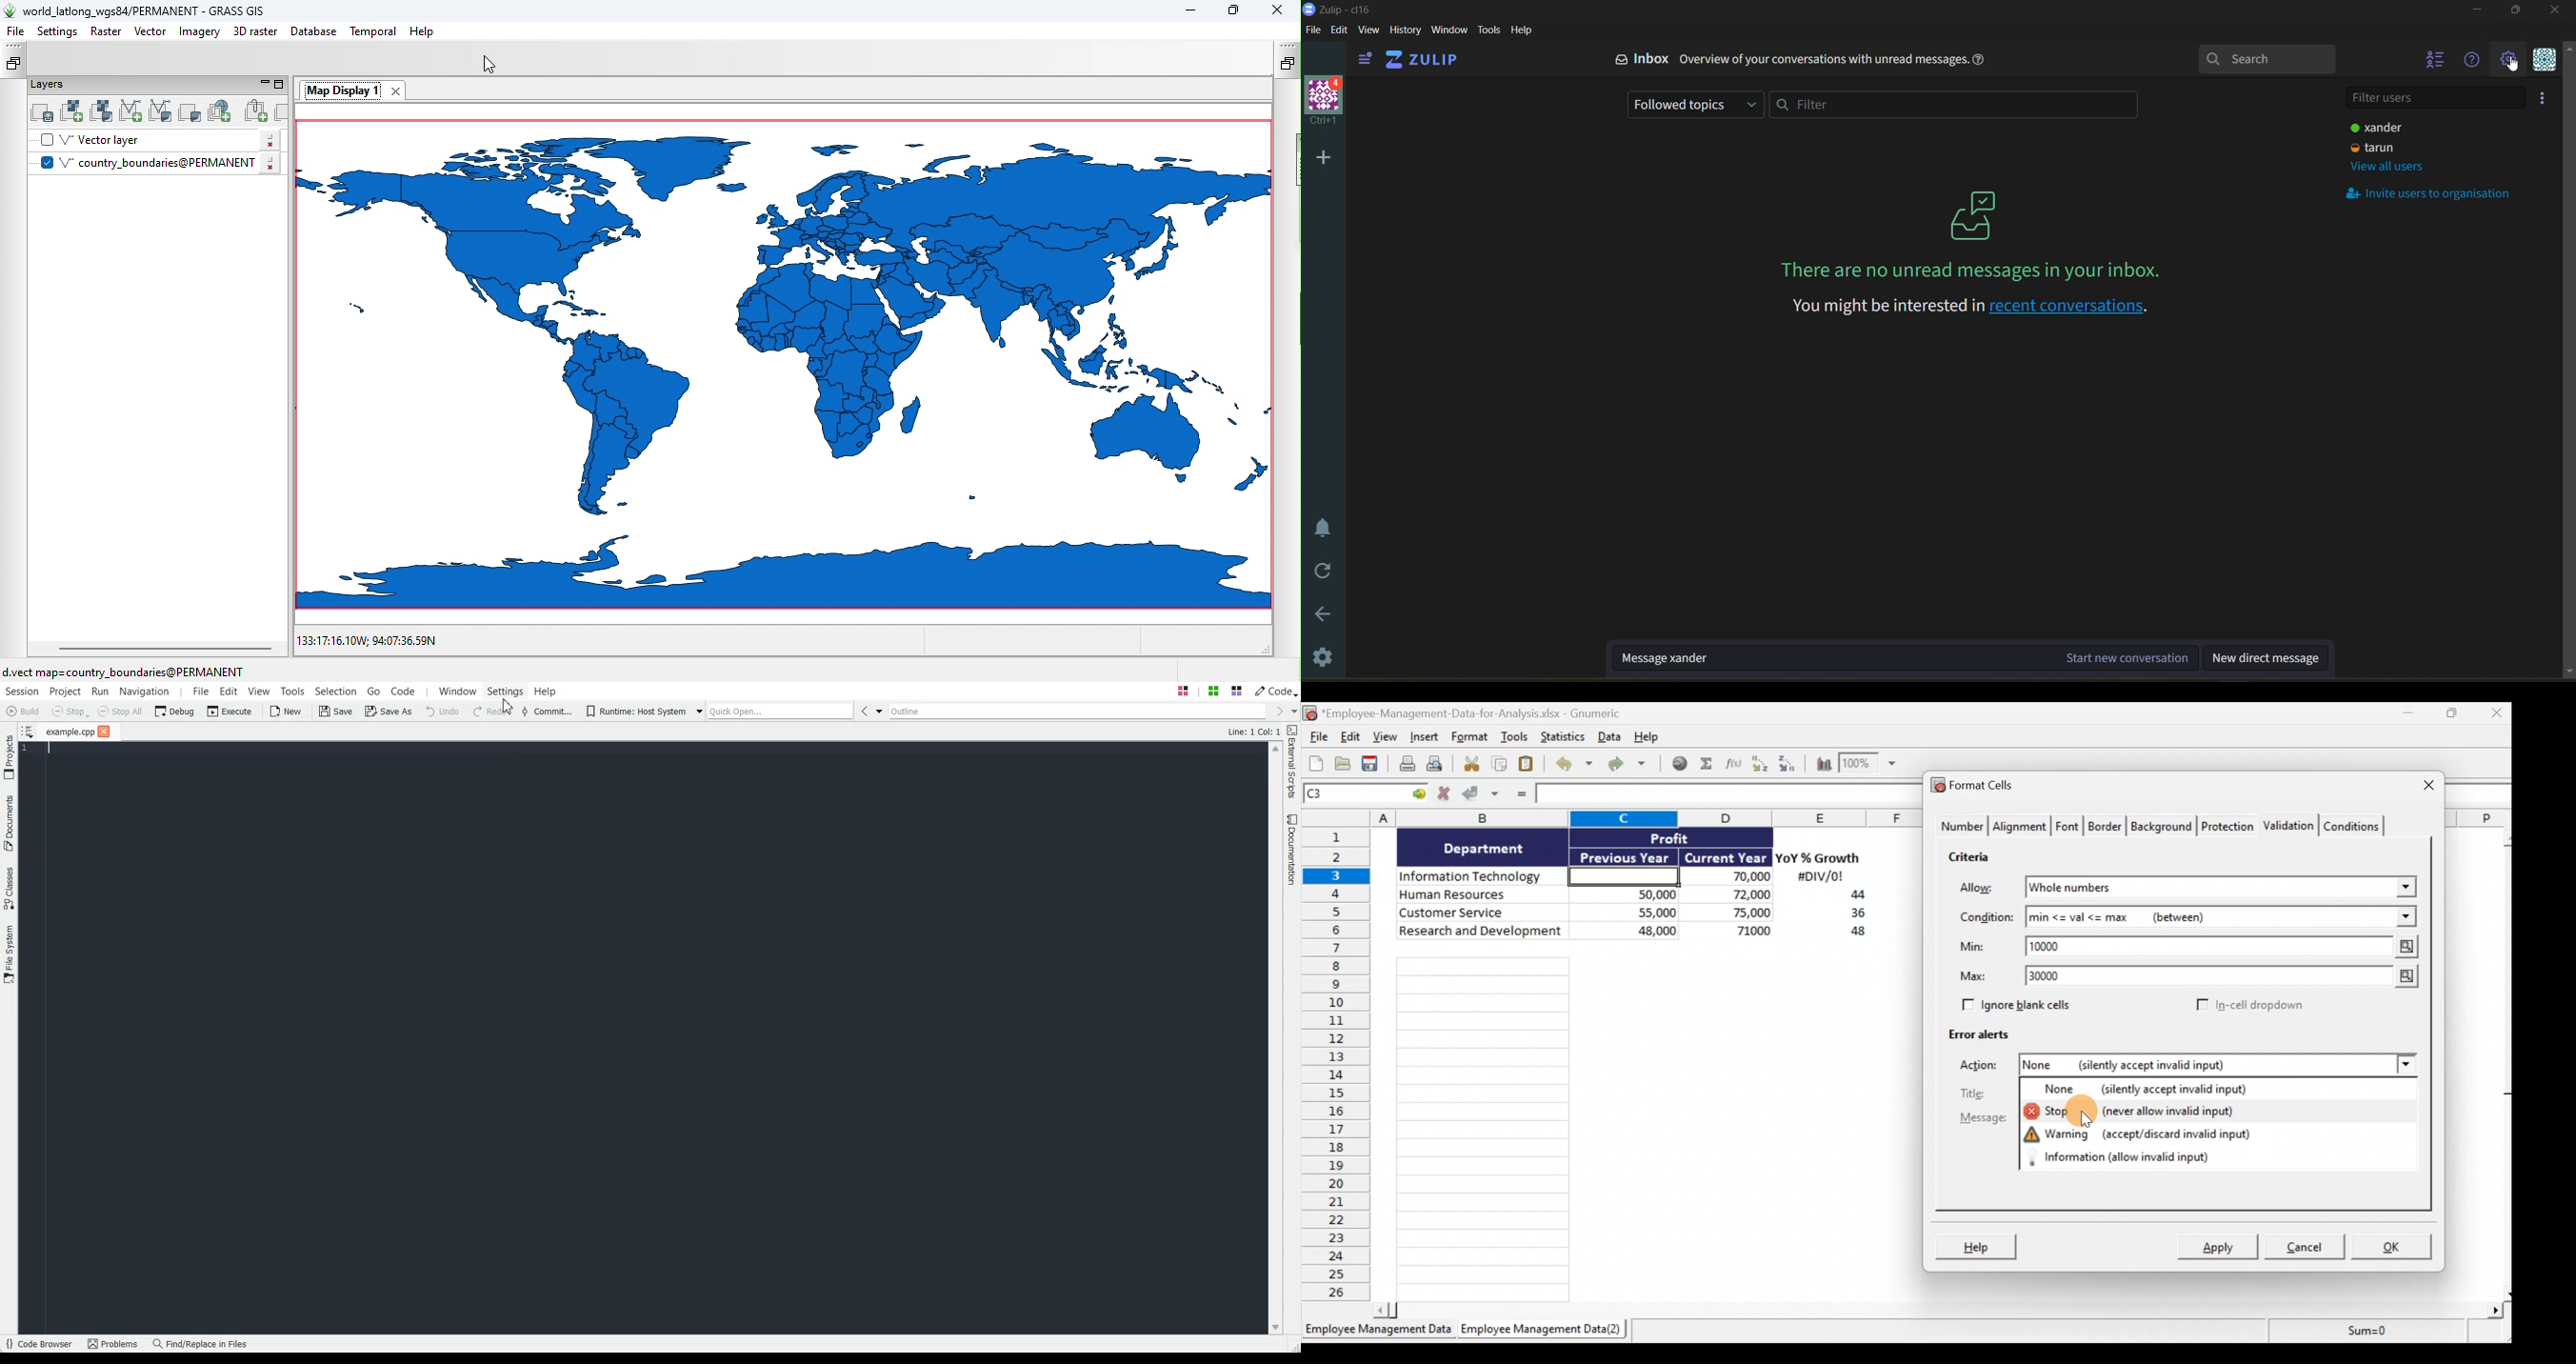 The height and width of the screenshot is (1372, 2576). Describe the element at coordinates (2148, 888) in the screenshot. I see `Whole numbers` at that location.